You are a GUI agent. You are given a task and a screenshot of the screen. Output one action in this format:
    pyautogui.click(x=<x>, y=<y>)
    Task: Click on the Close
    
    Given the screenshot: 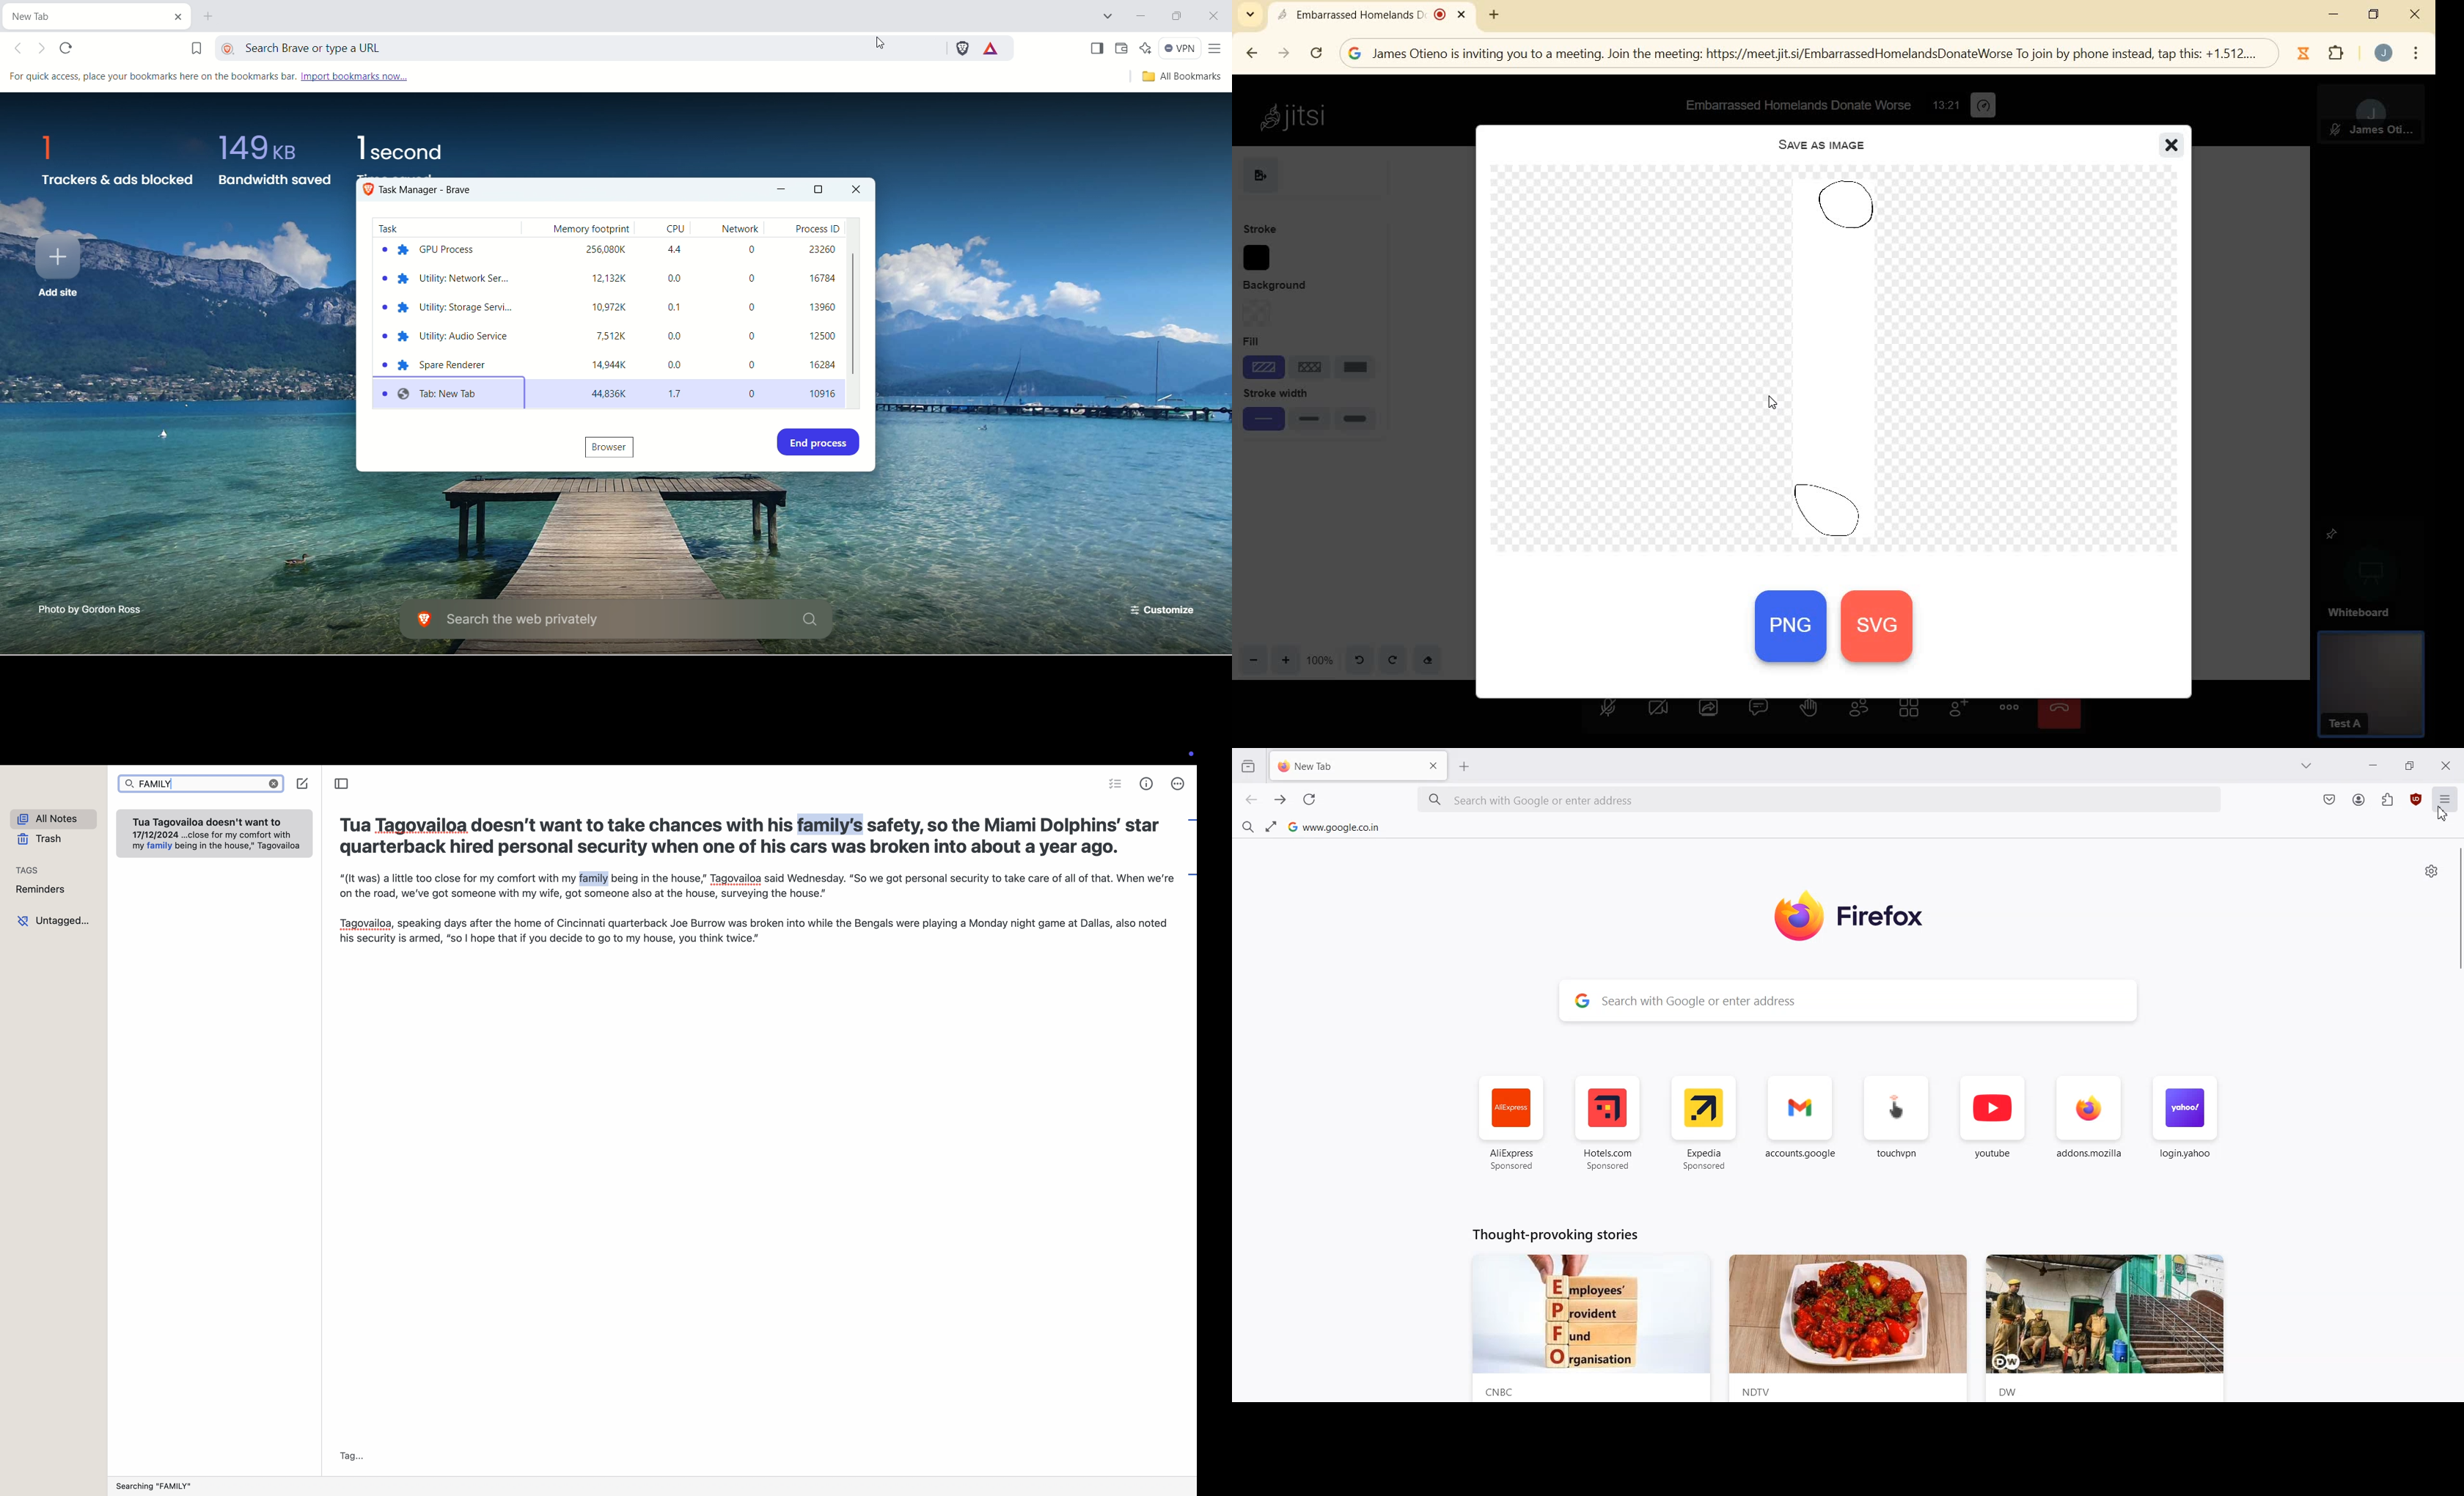 What is the action you would take?
    pyautogui.click(x=2447, y=765)
    